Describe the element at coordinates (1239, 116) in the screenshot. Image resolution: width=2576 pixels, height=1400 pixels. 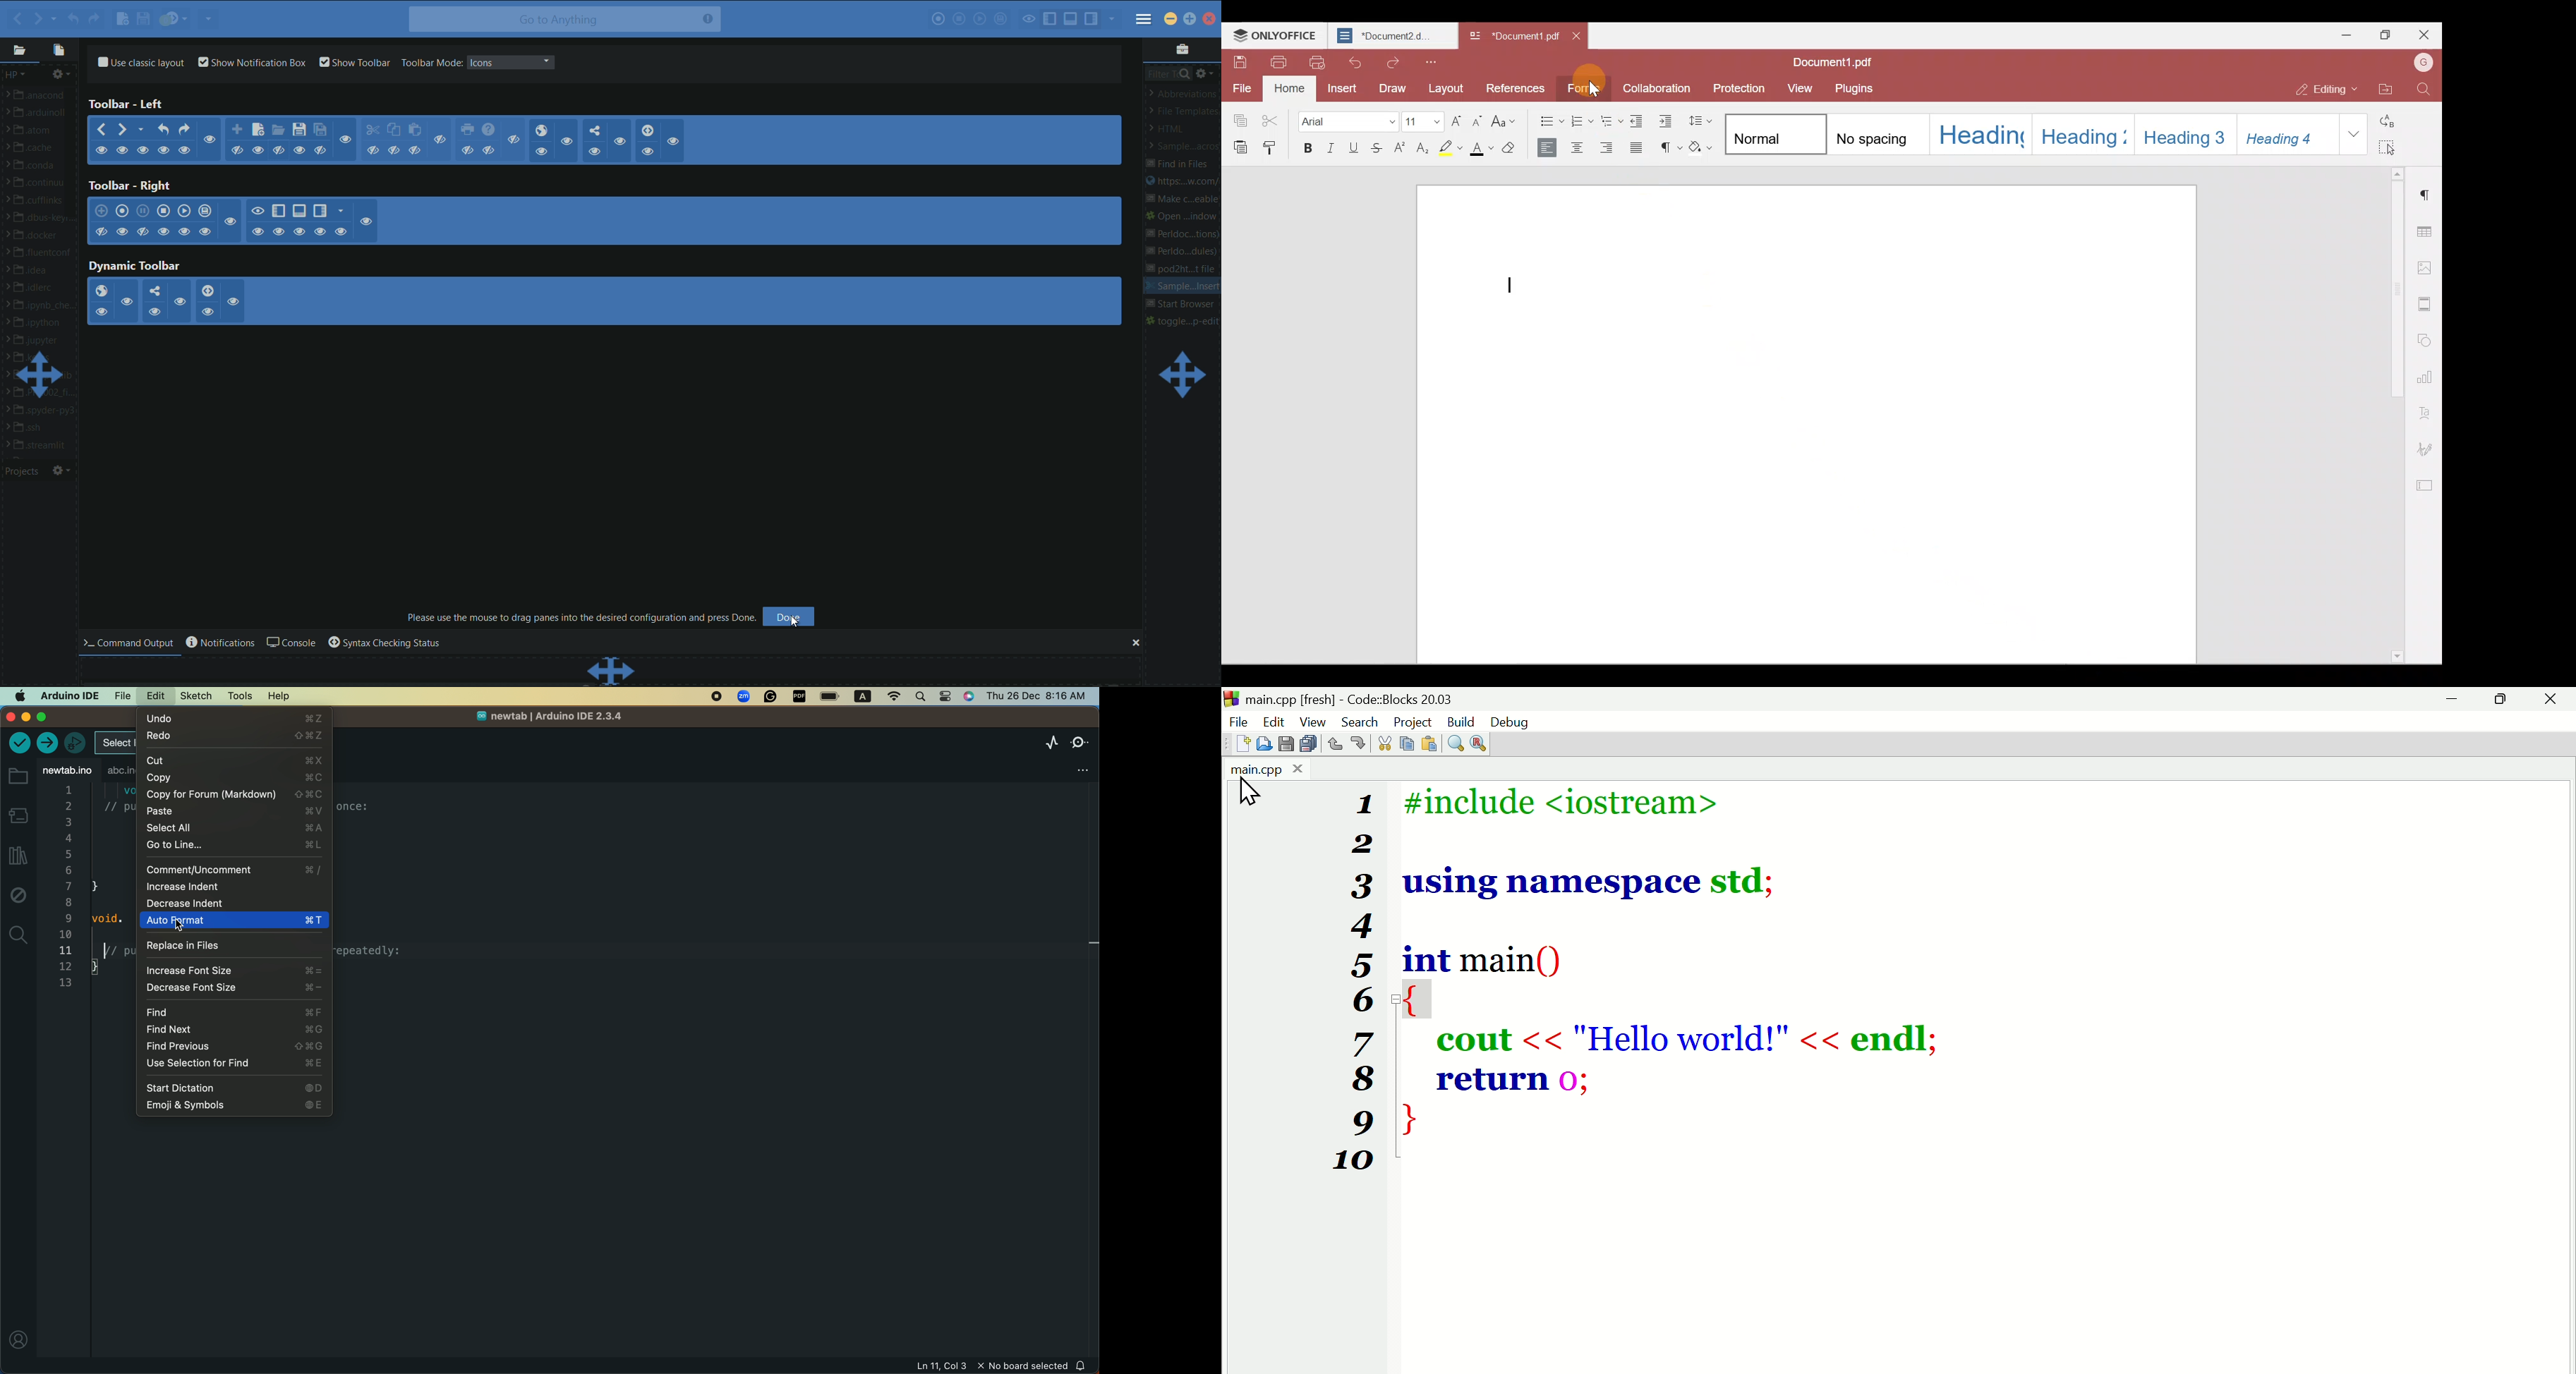
I see `Copy` at that location.